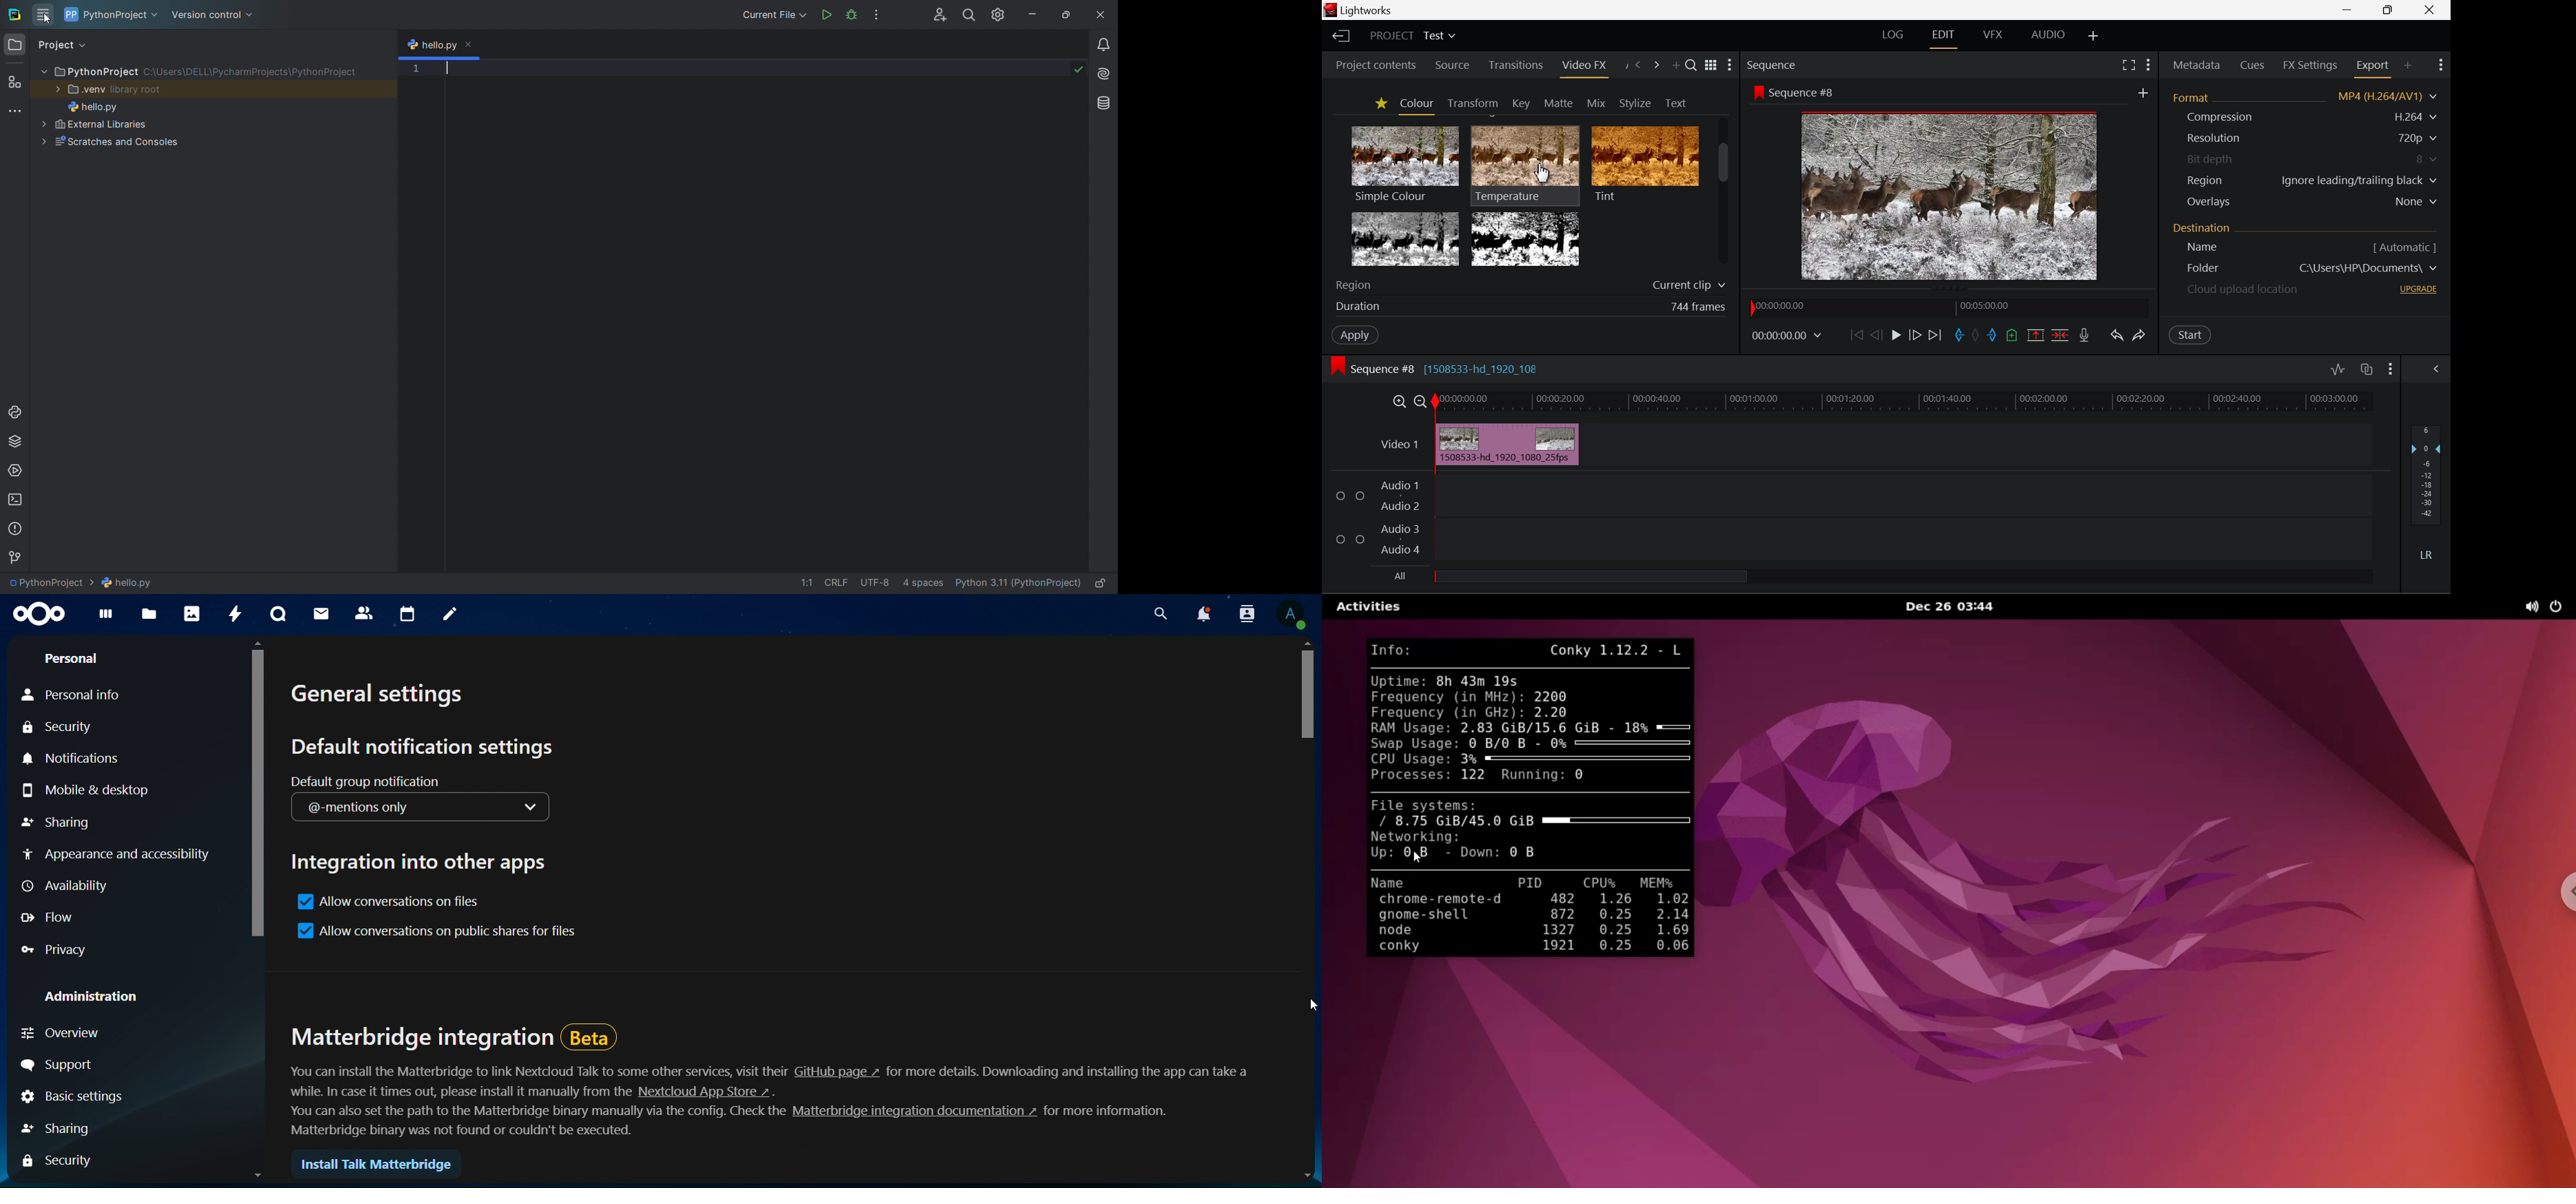 Image resolution: width=2576 pixels, height=1204 pixels. Describe the element at coordinates (1545, 175) in the screenshot. I see `MOUSE_DOWN Cursor Position` at that location.